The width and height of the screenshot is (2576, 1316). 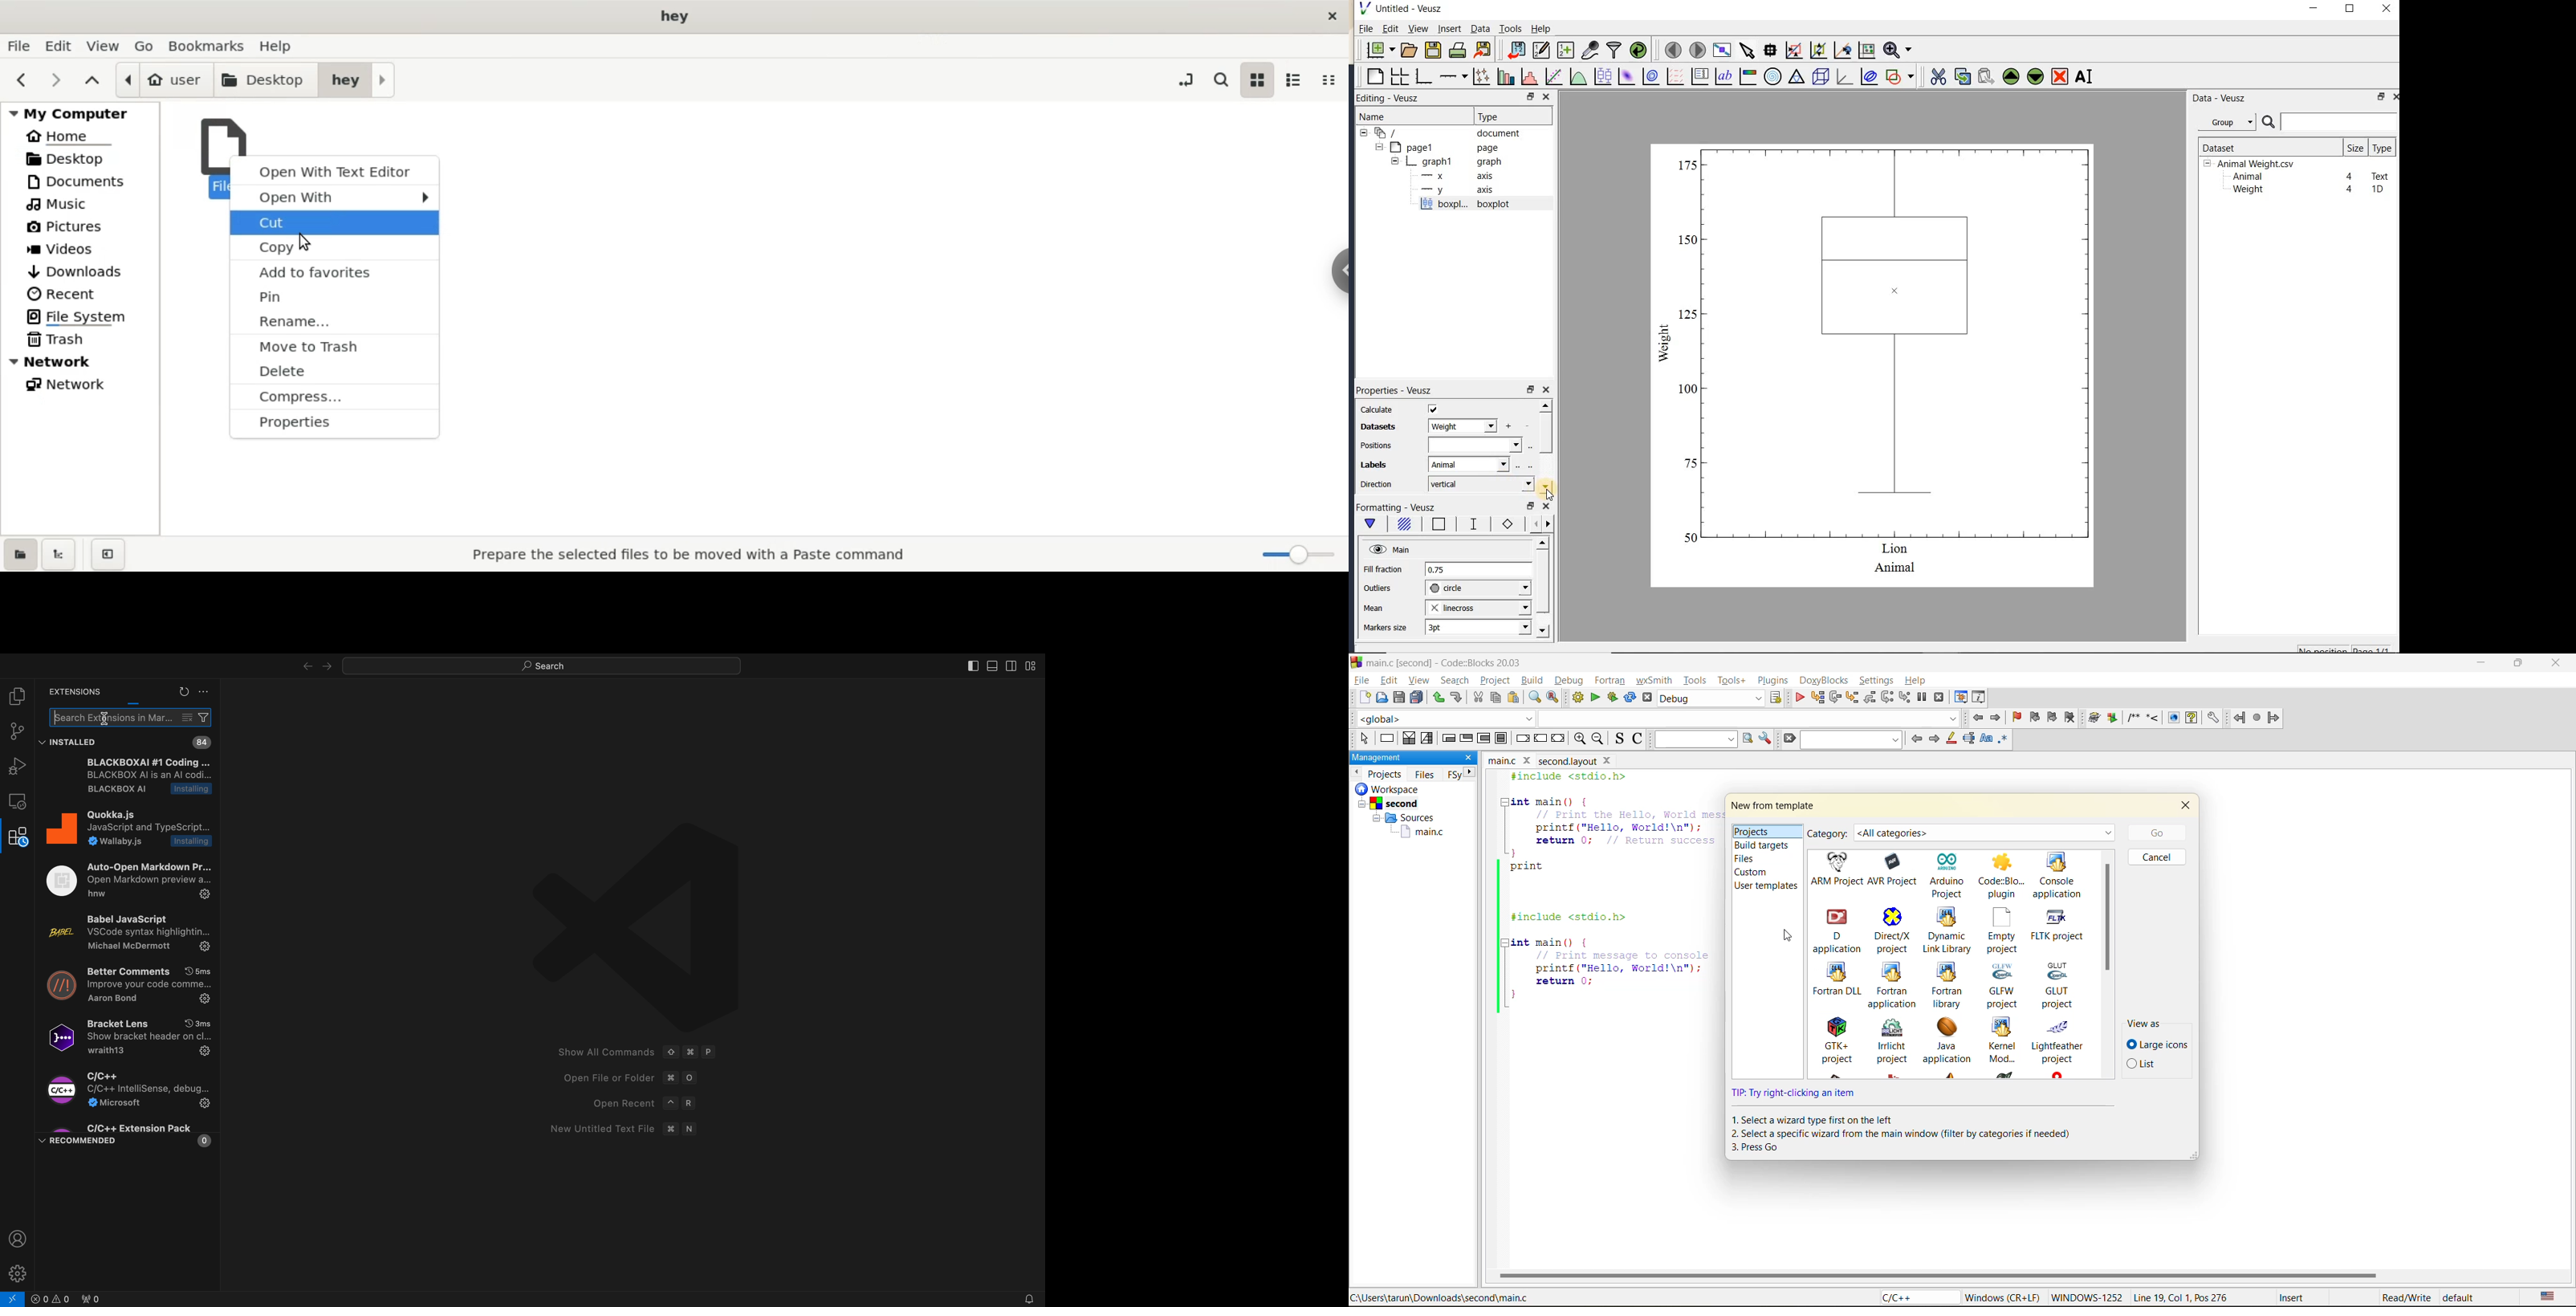 I want to click on instruction, so click(x=1909, y=1132).